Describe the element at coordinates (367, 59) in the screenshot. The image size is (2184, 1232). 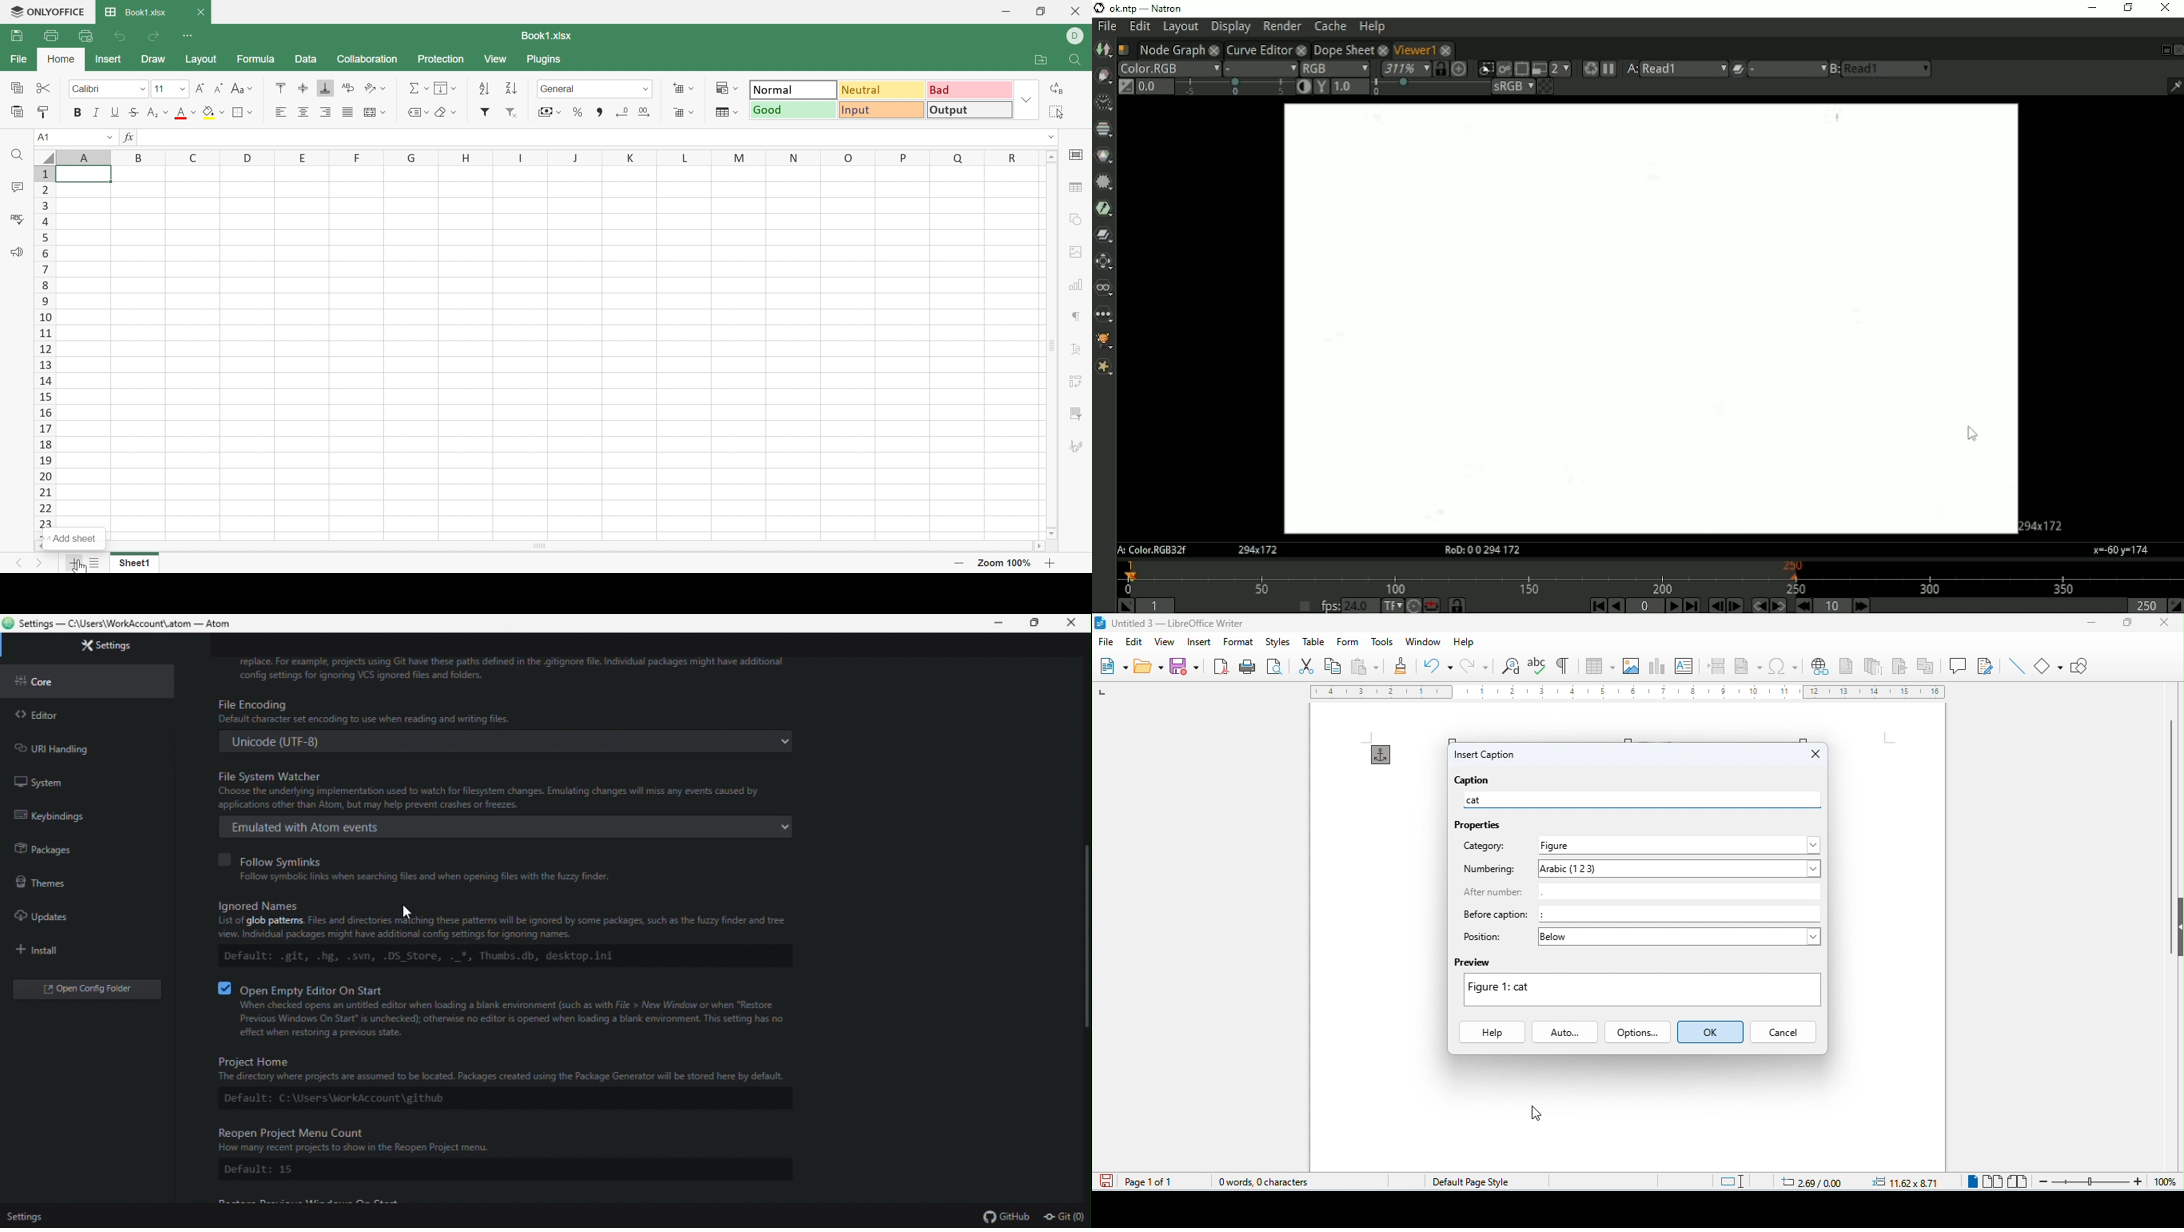
I see `Collaboration` at that location.